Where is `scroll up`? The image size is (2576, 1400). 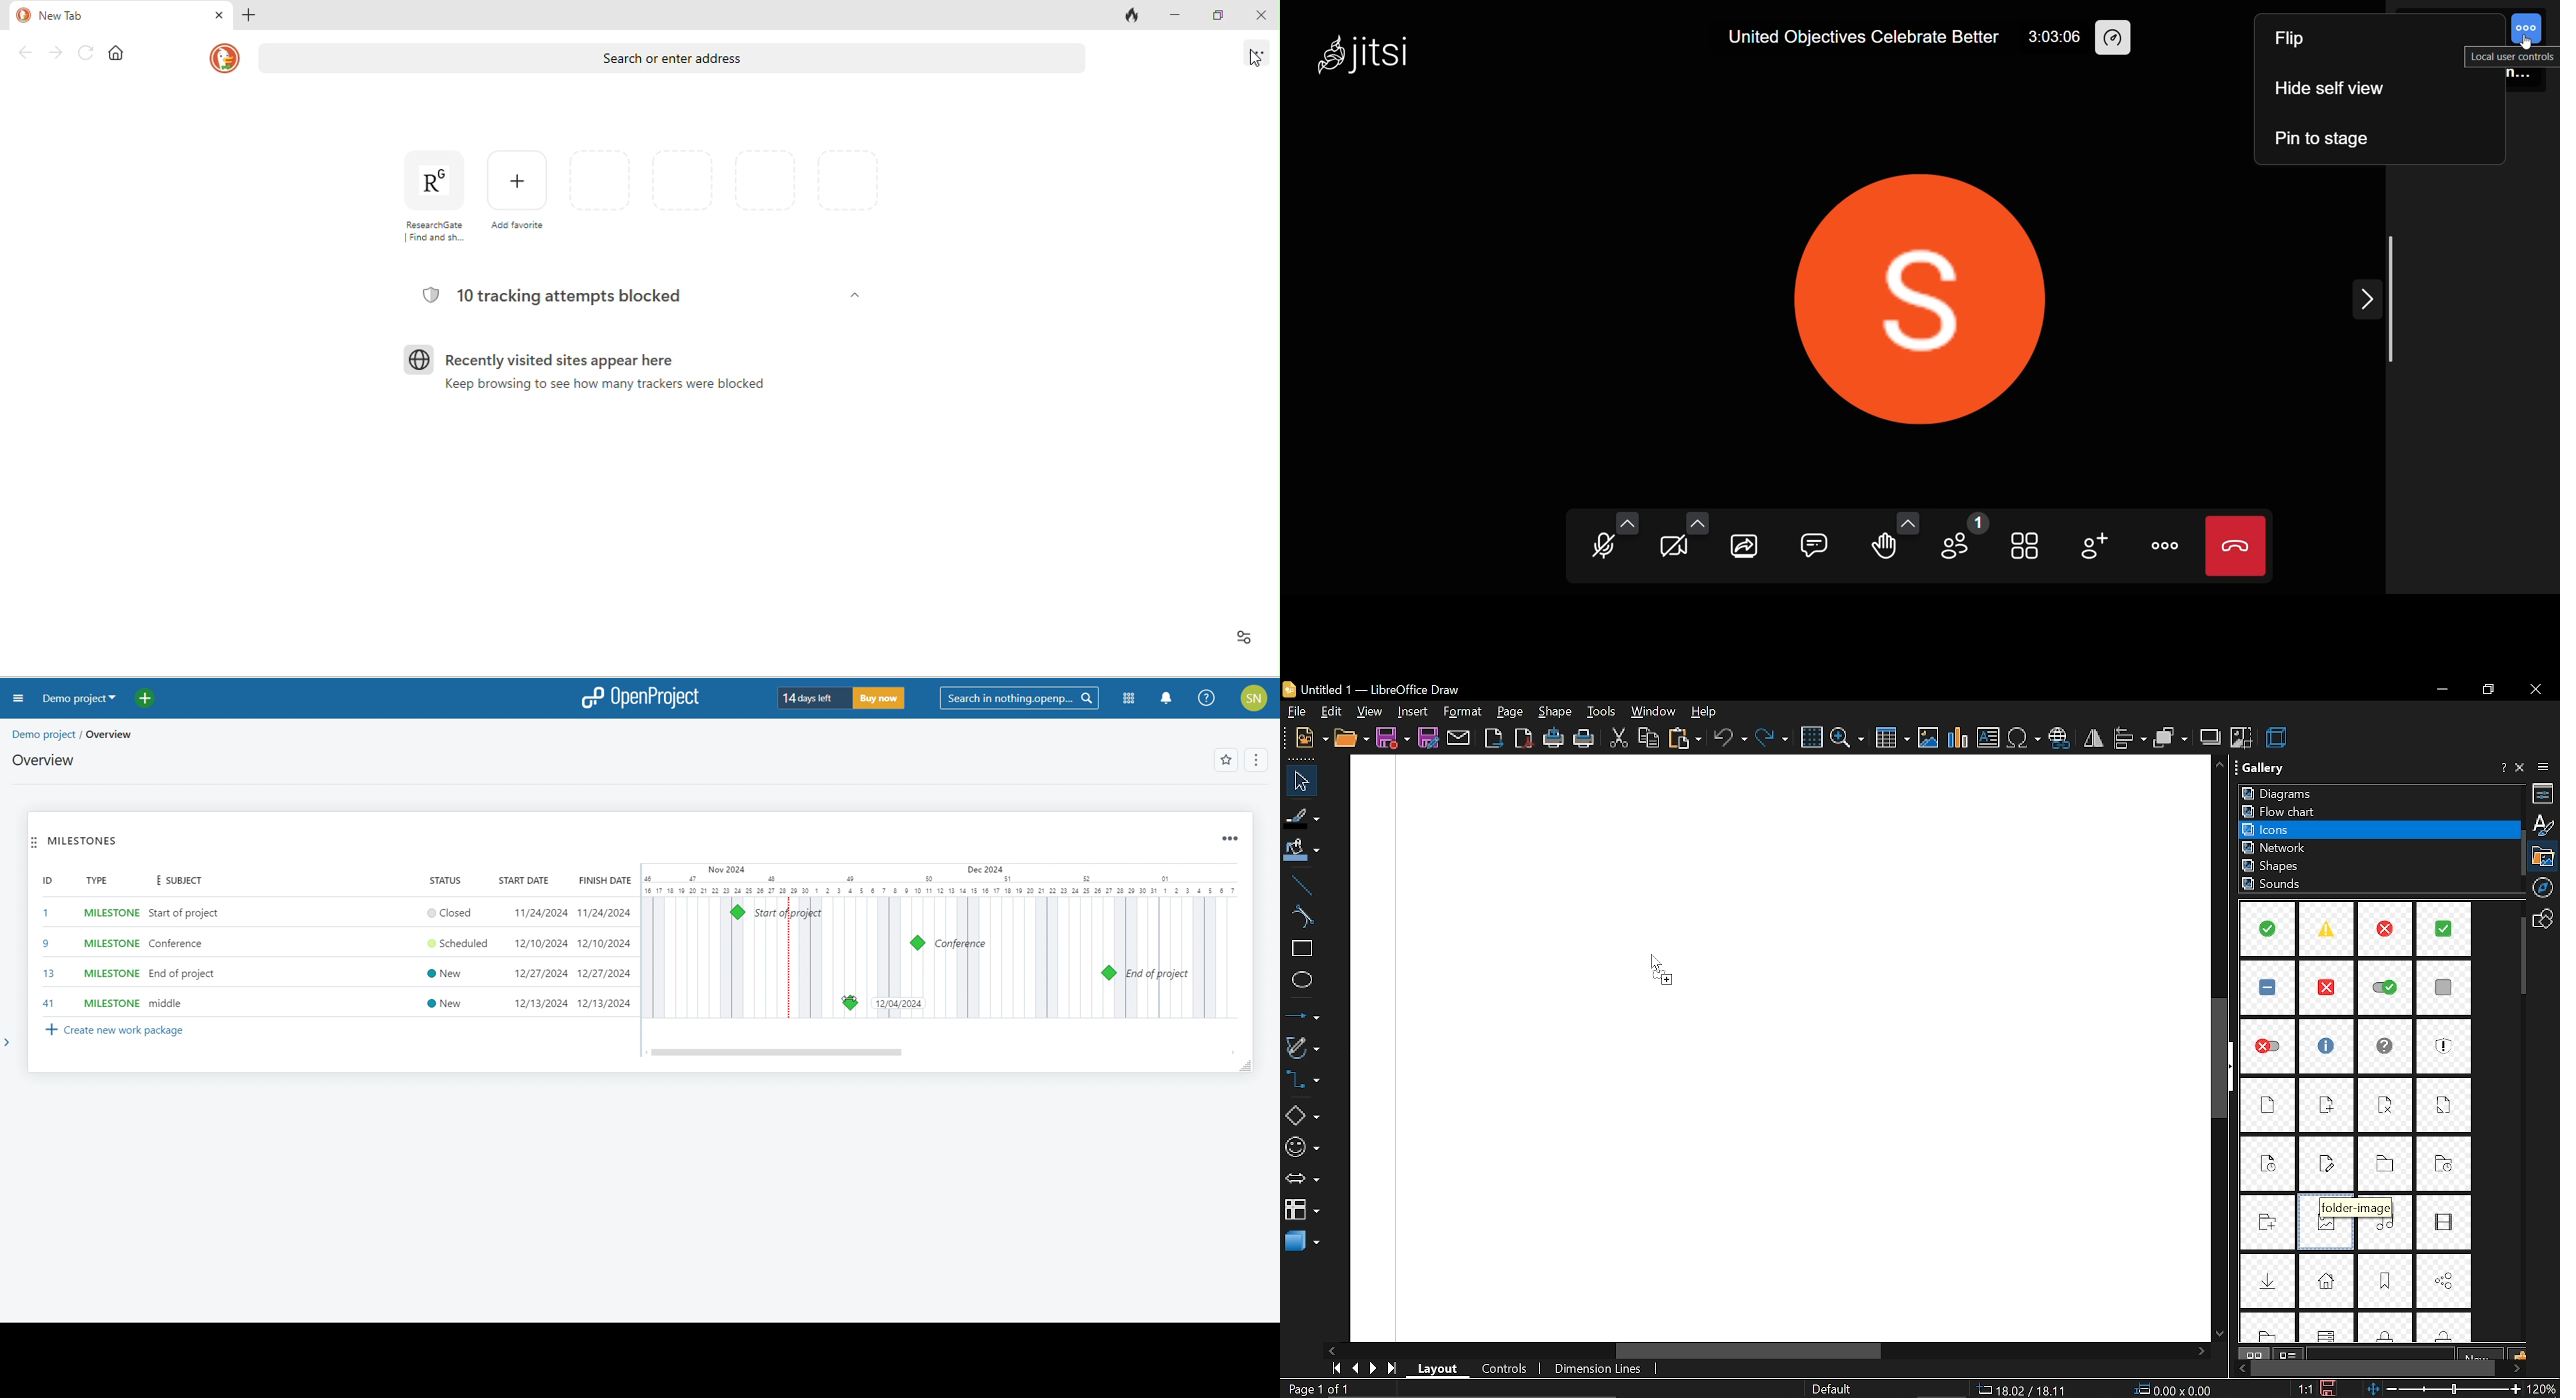
scroll up is located at coordinates (2224, 765).